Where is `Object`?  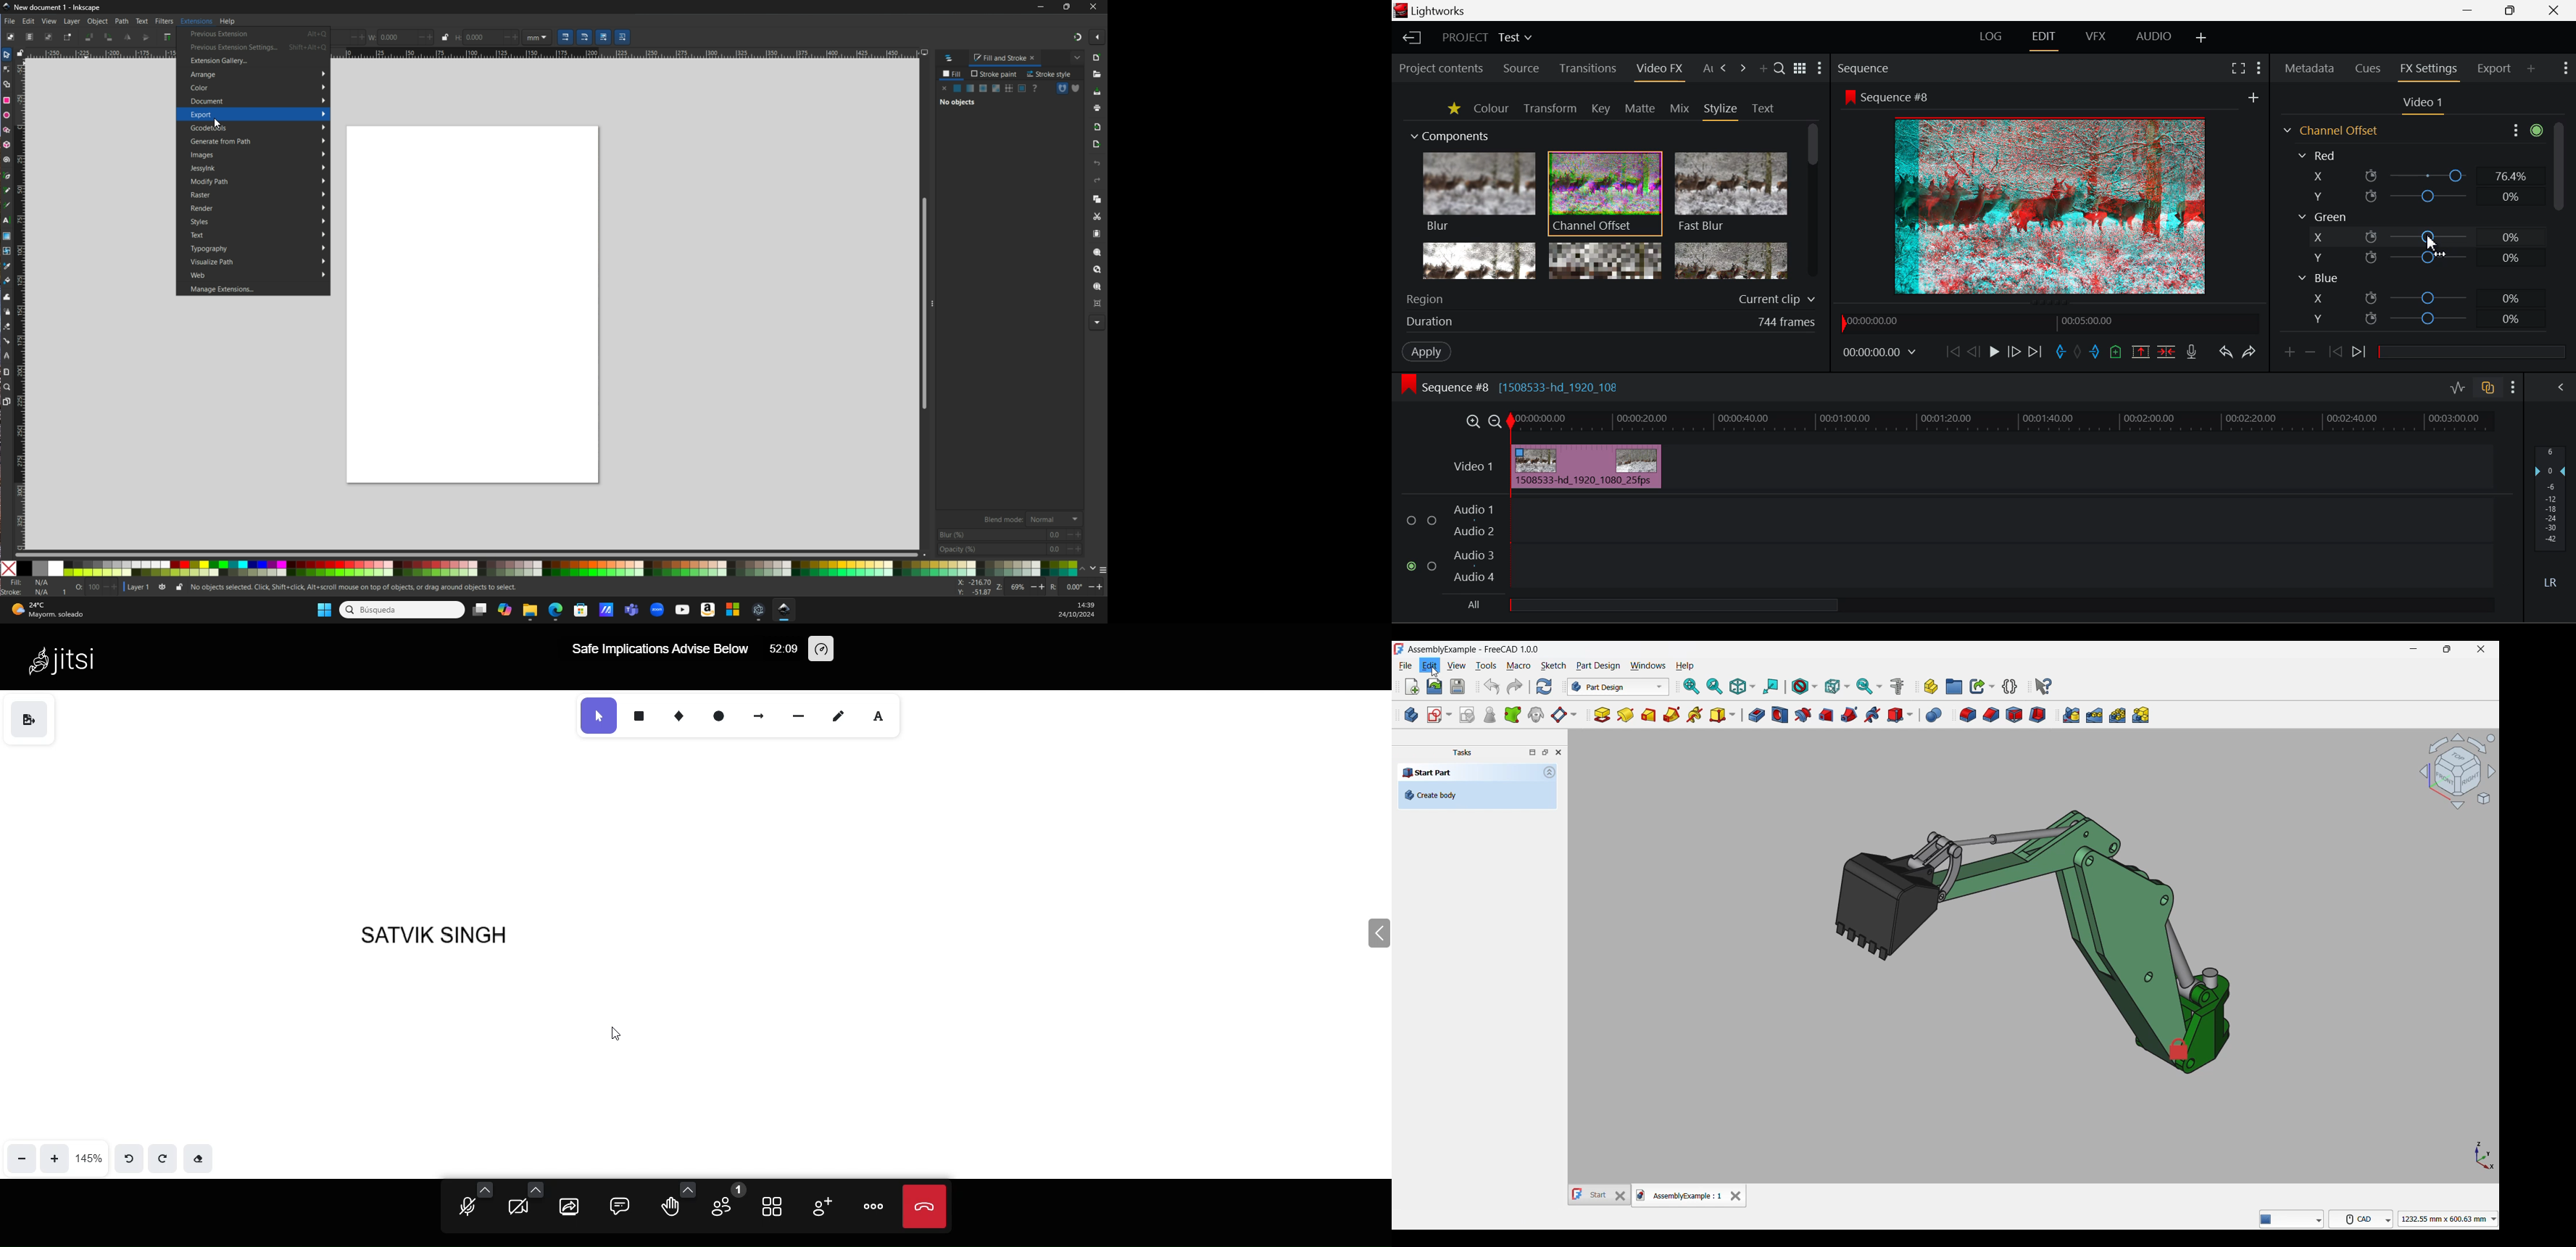
Object is located at coordinates (99, 21).